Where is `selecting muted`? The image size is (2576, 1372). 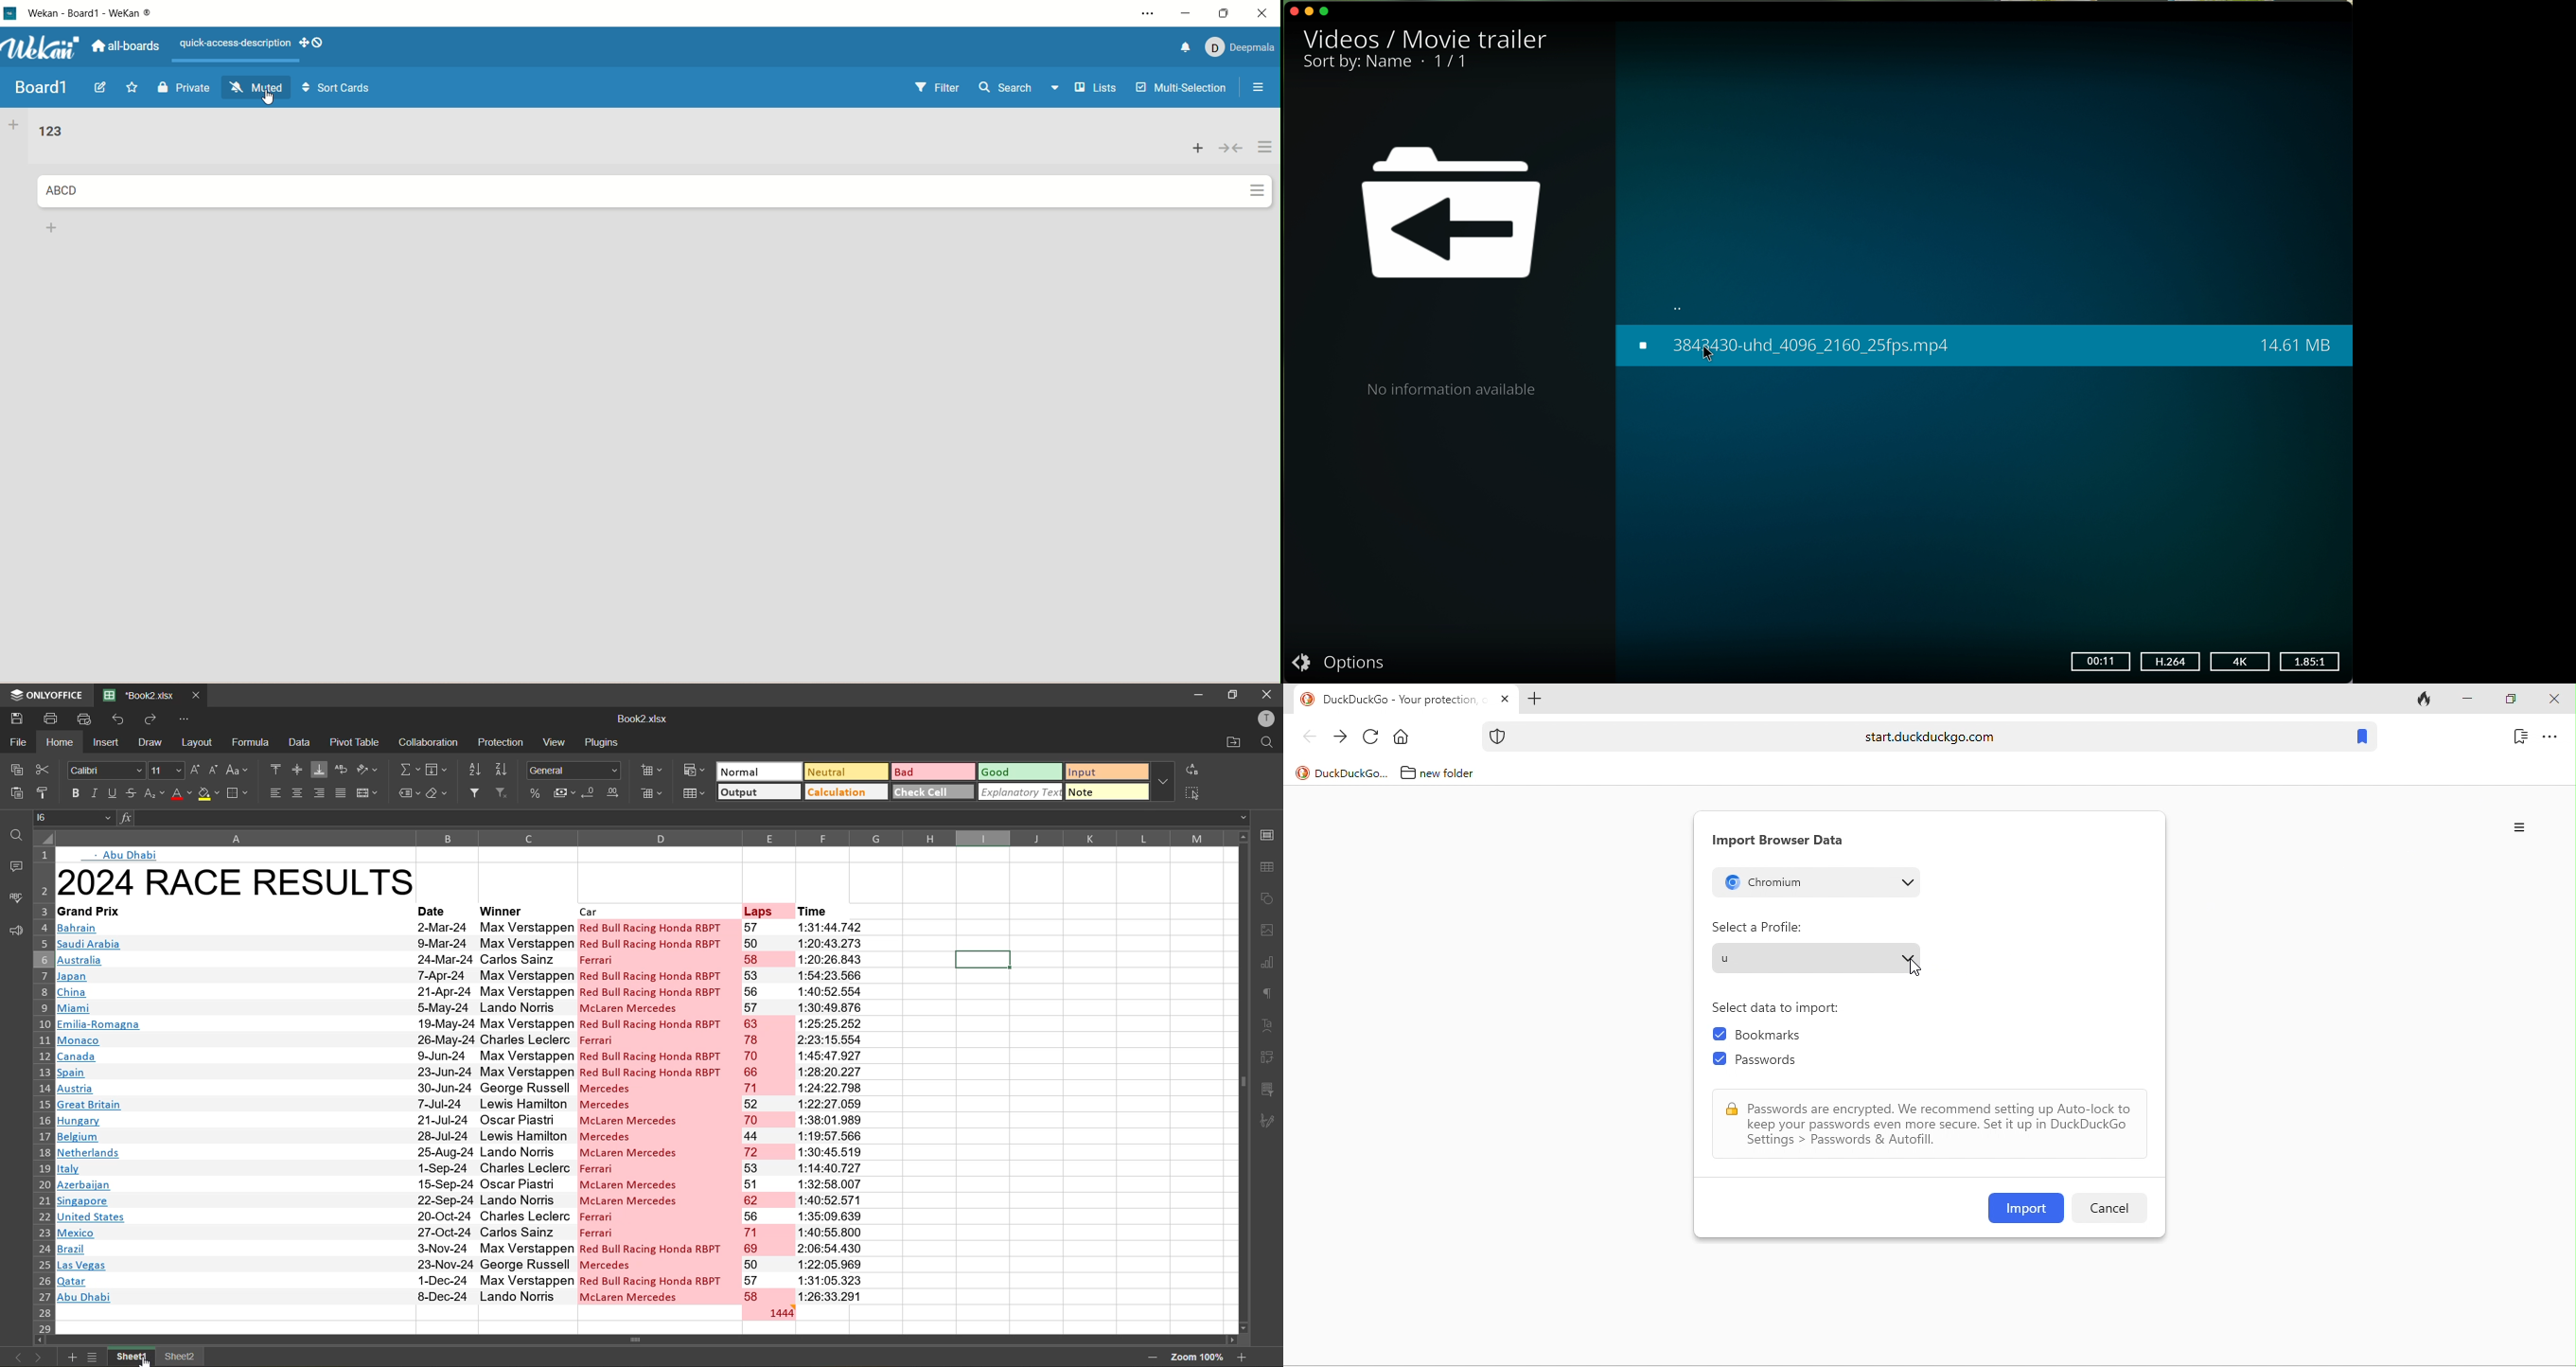 selecting muted is located at coordinates (258, 88).